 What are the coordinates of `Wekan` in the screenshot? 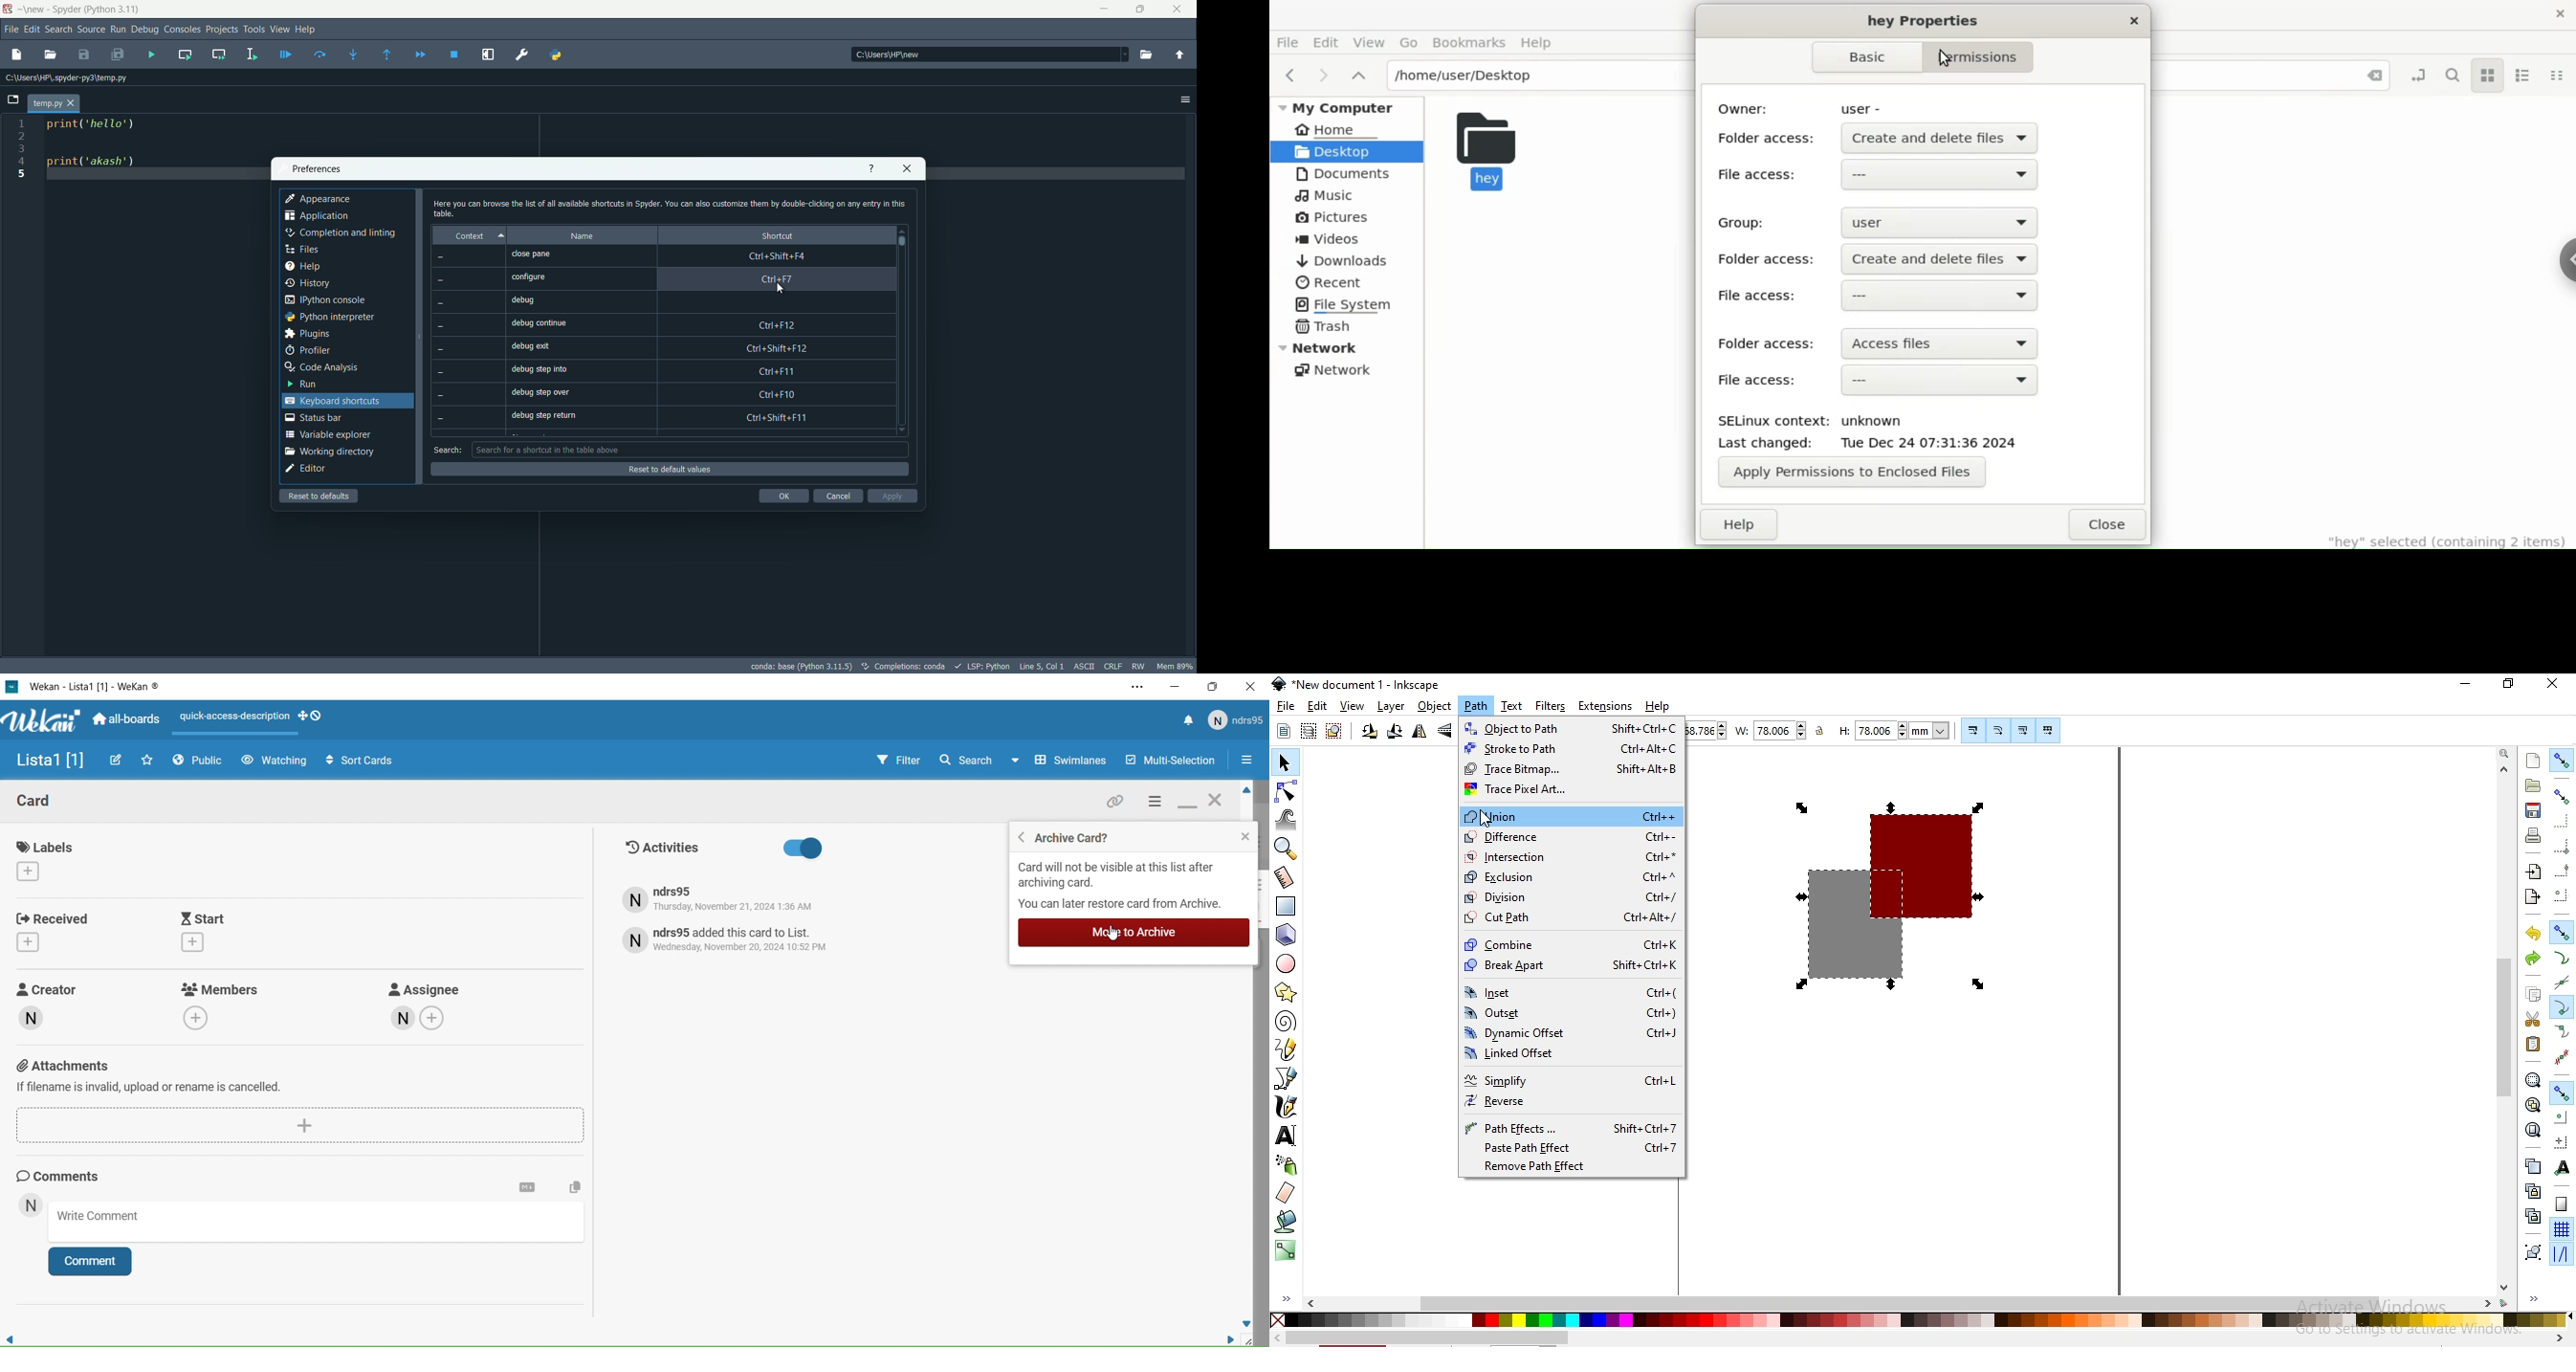 It's located at (91, 686).